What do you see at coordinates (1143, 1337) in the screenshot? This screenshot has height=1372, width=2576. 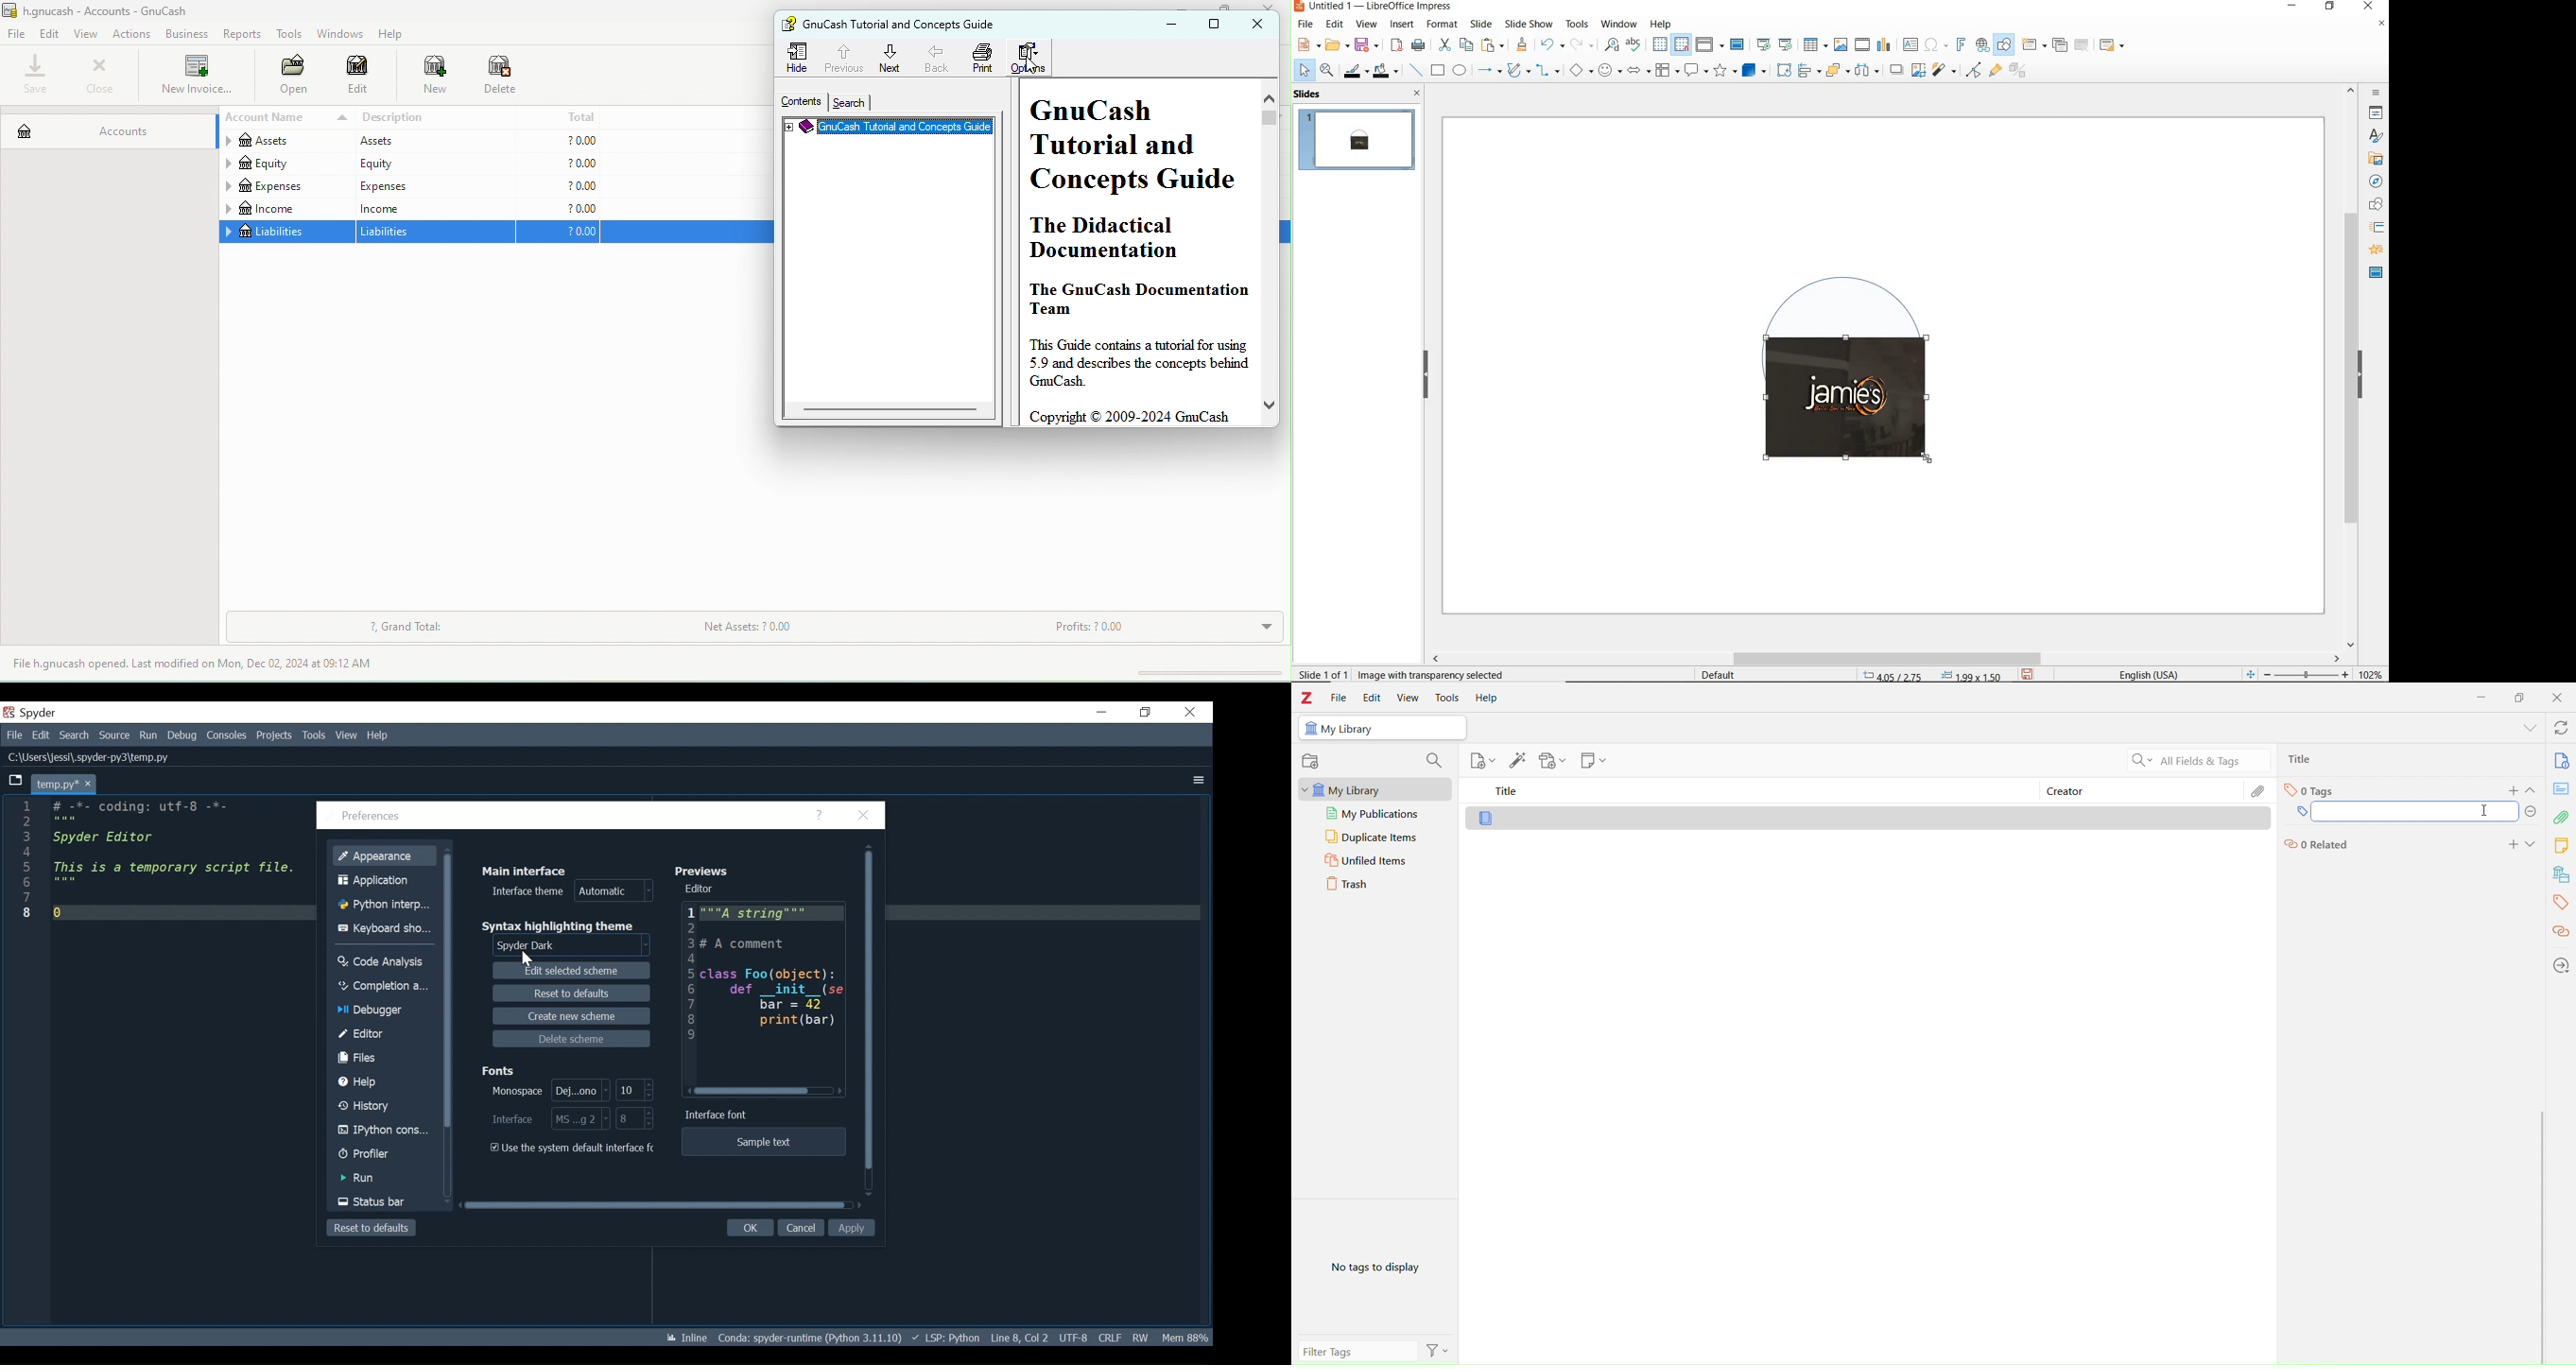 I see `File Permissions` at bounding box center [1143, 1337].